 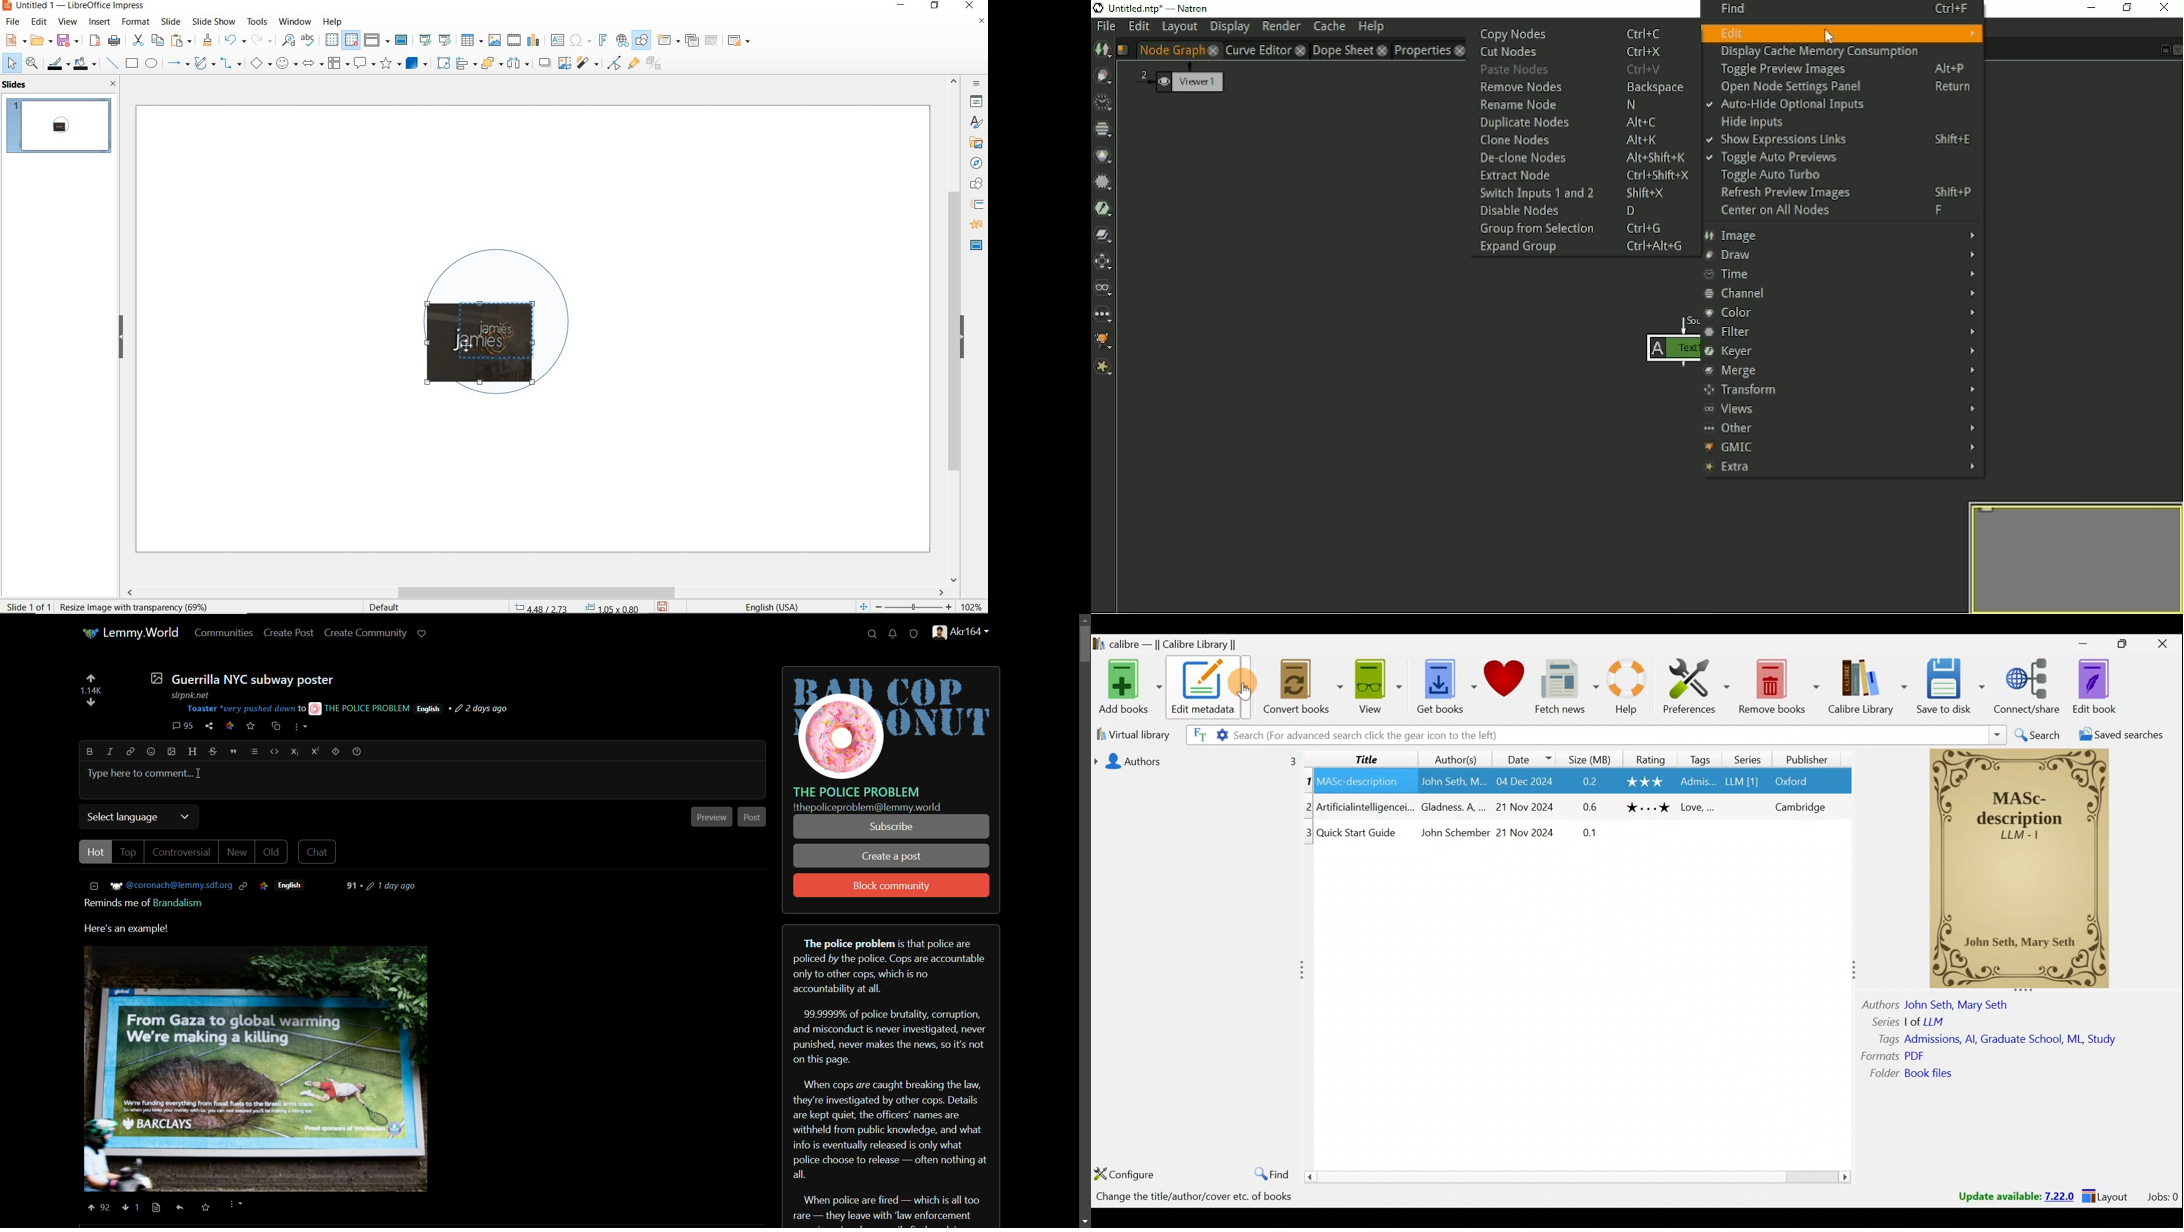 What do you see at coordinates (1531, 832) in the screenshot?
I see `` at bounding box center [1531, 832].